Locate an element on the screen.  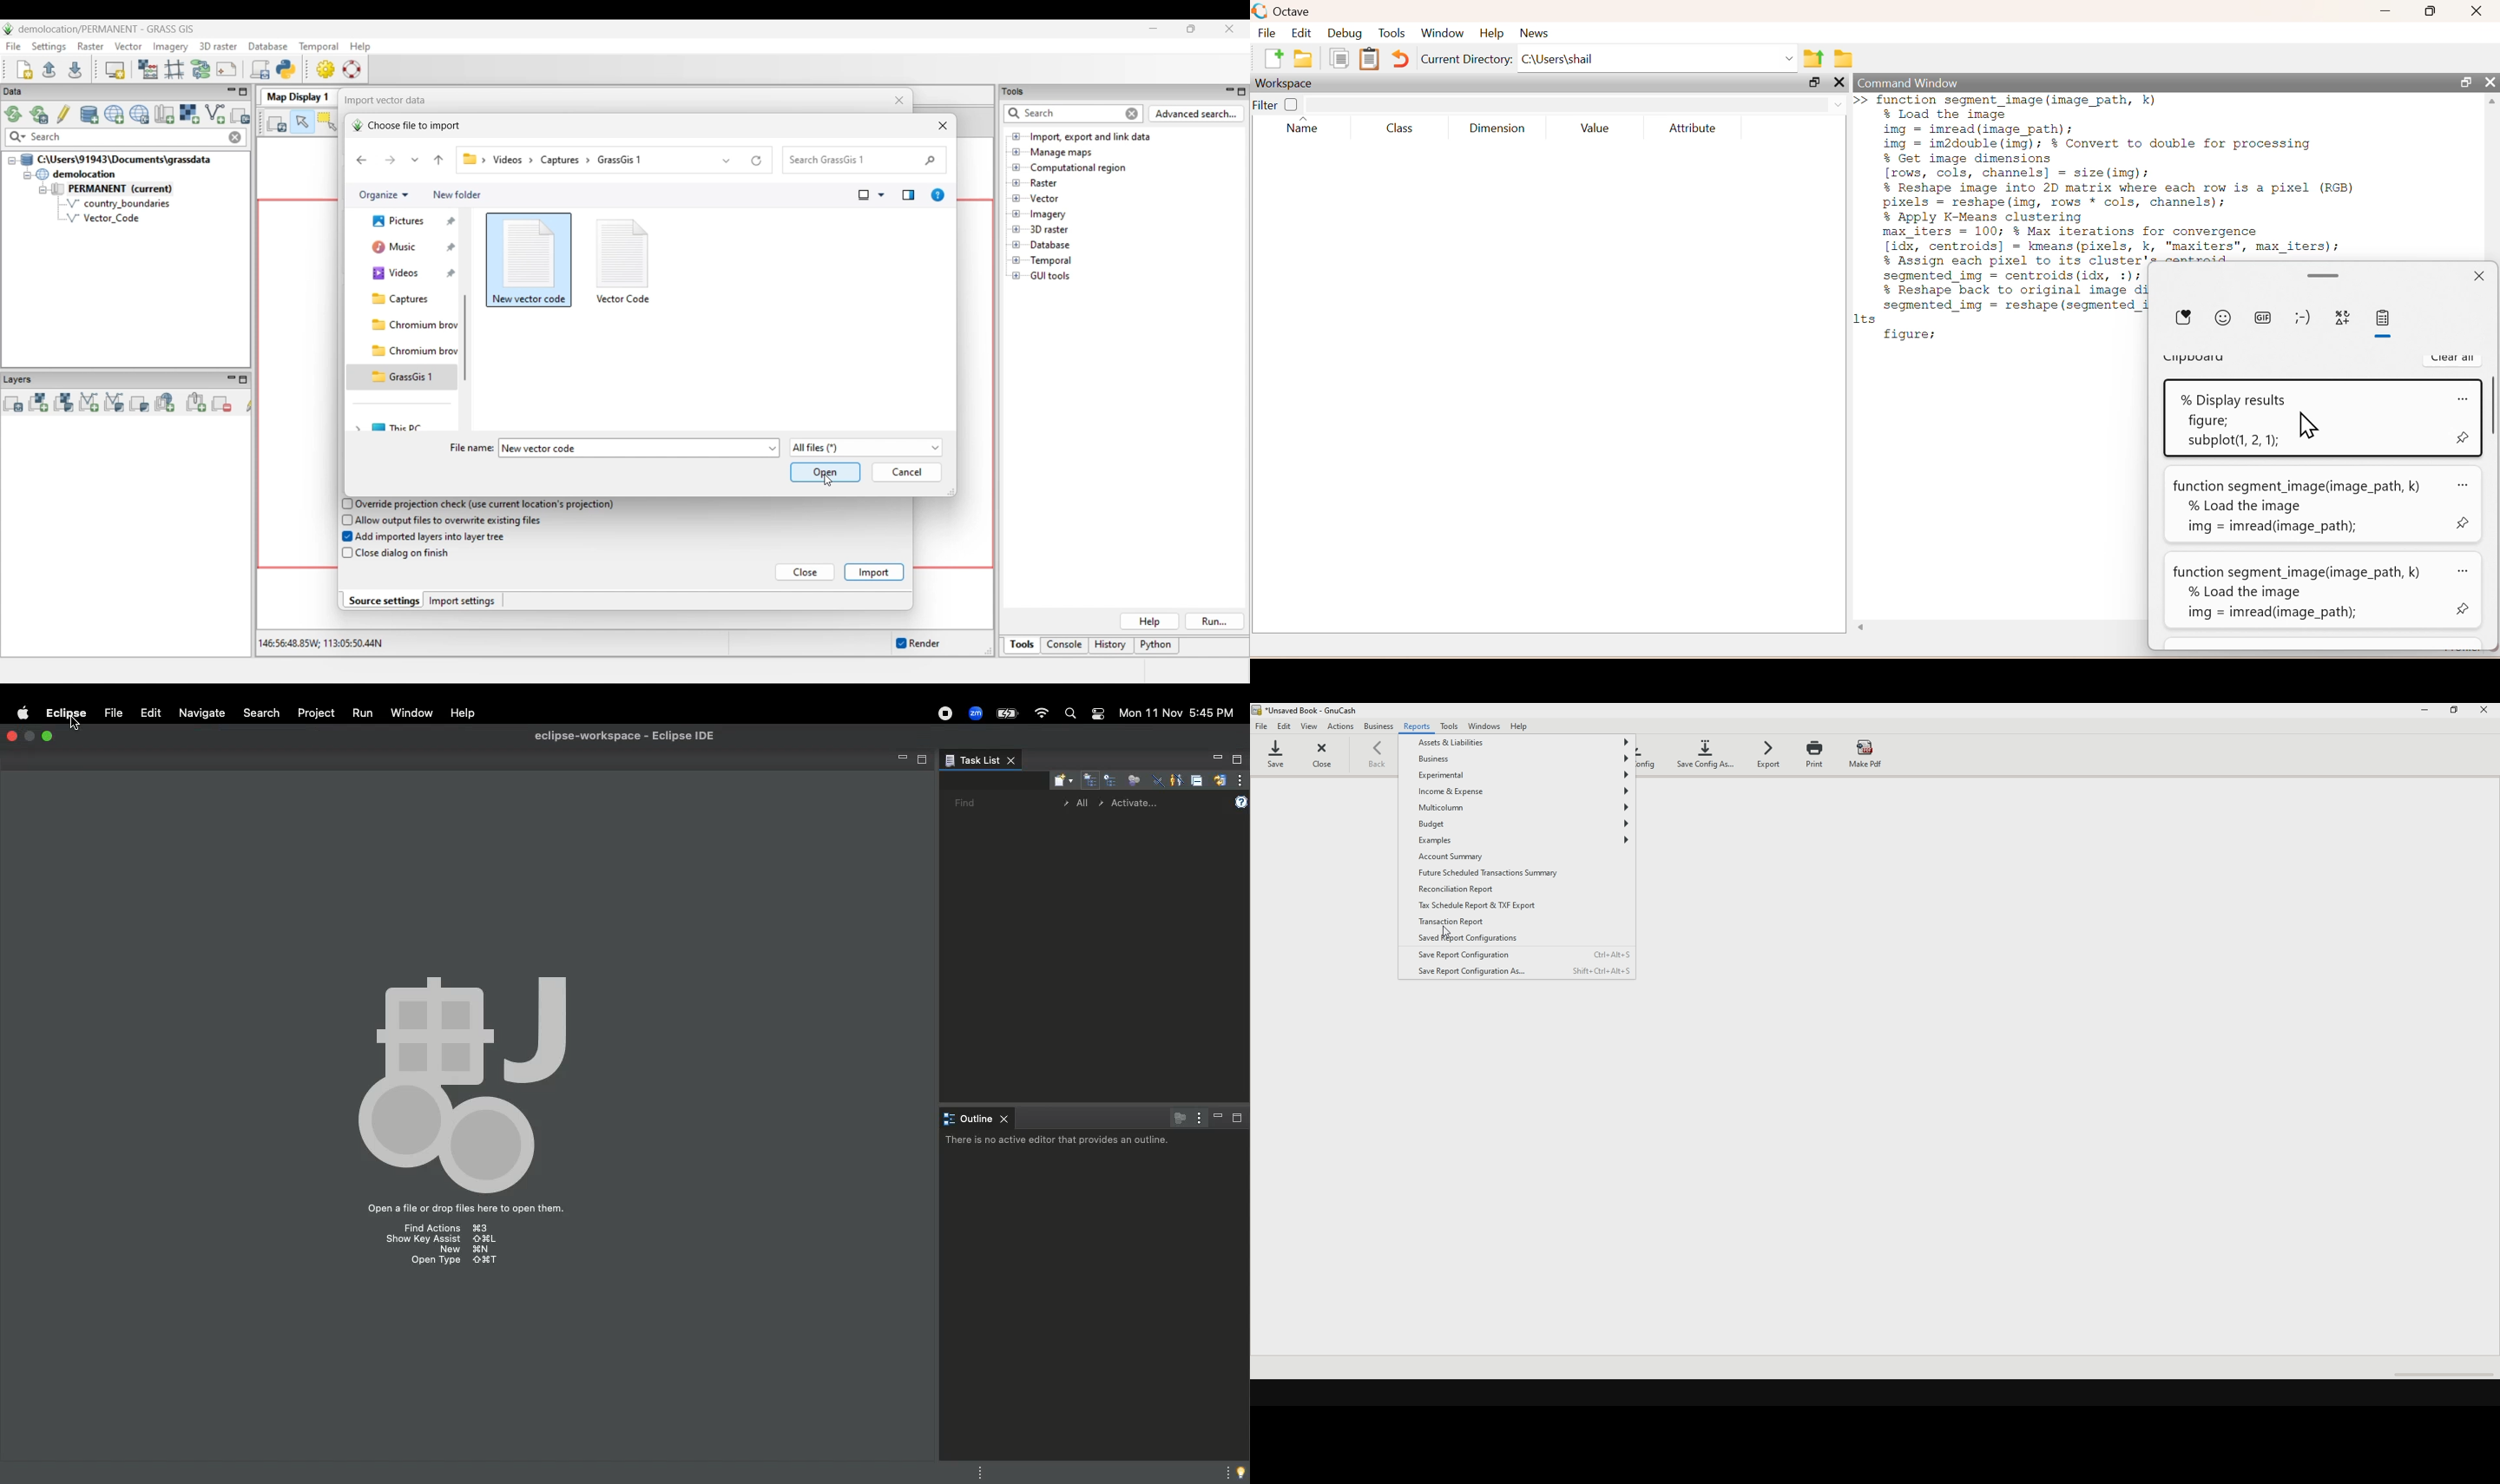
Value is located at coordinates (1595, 130).